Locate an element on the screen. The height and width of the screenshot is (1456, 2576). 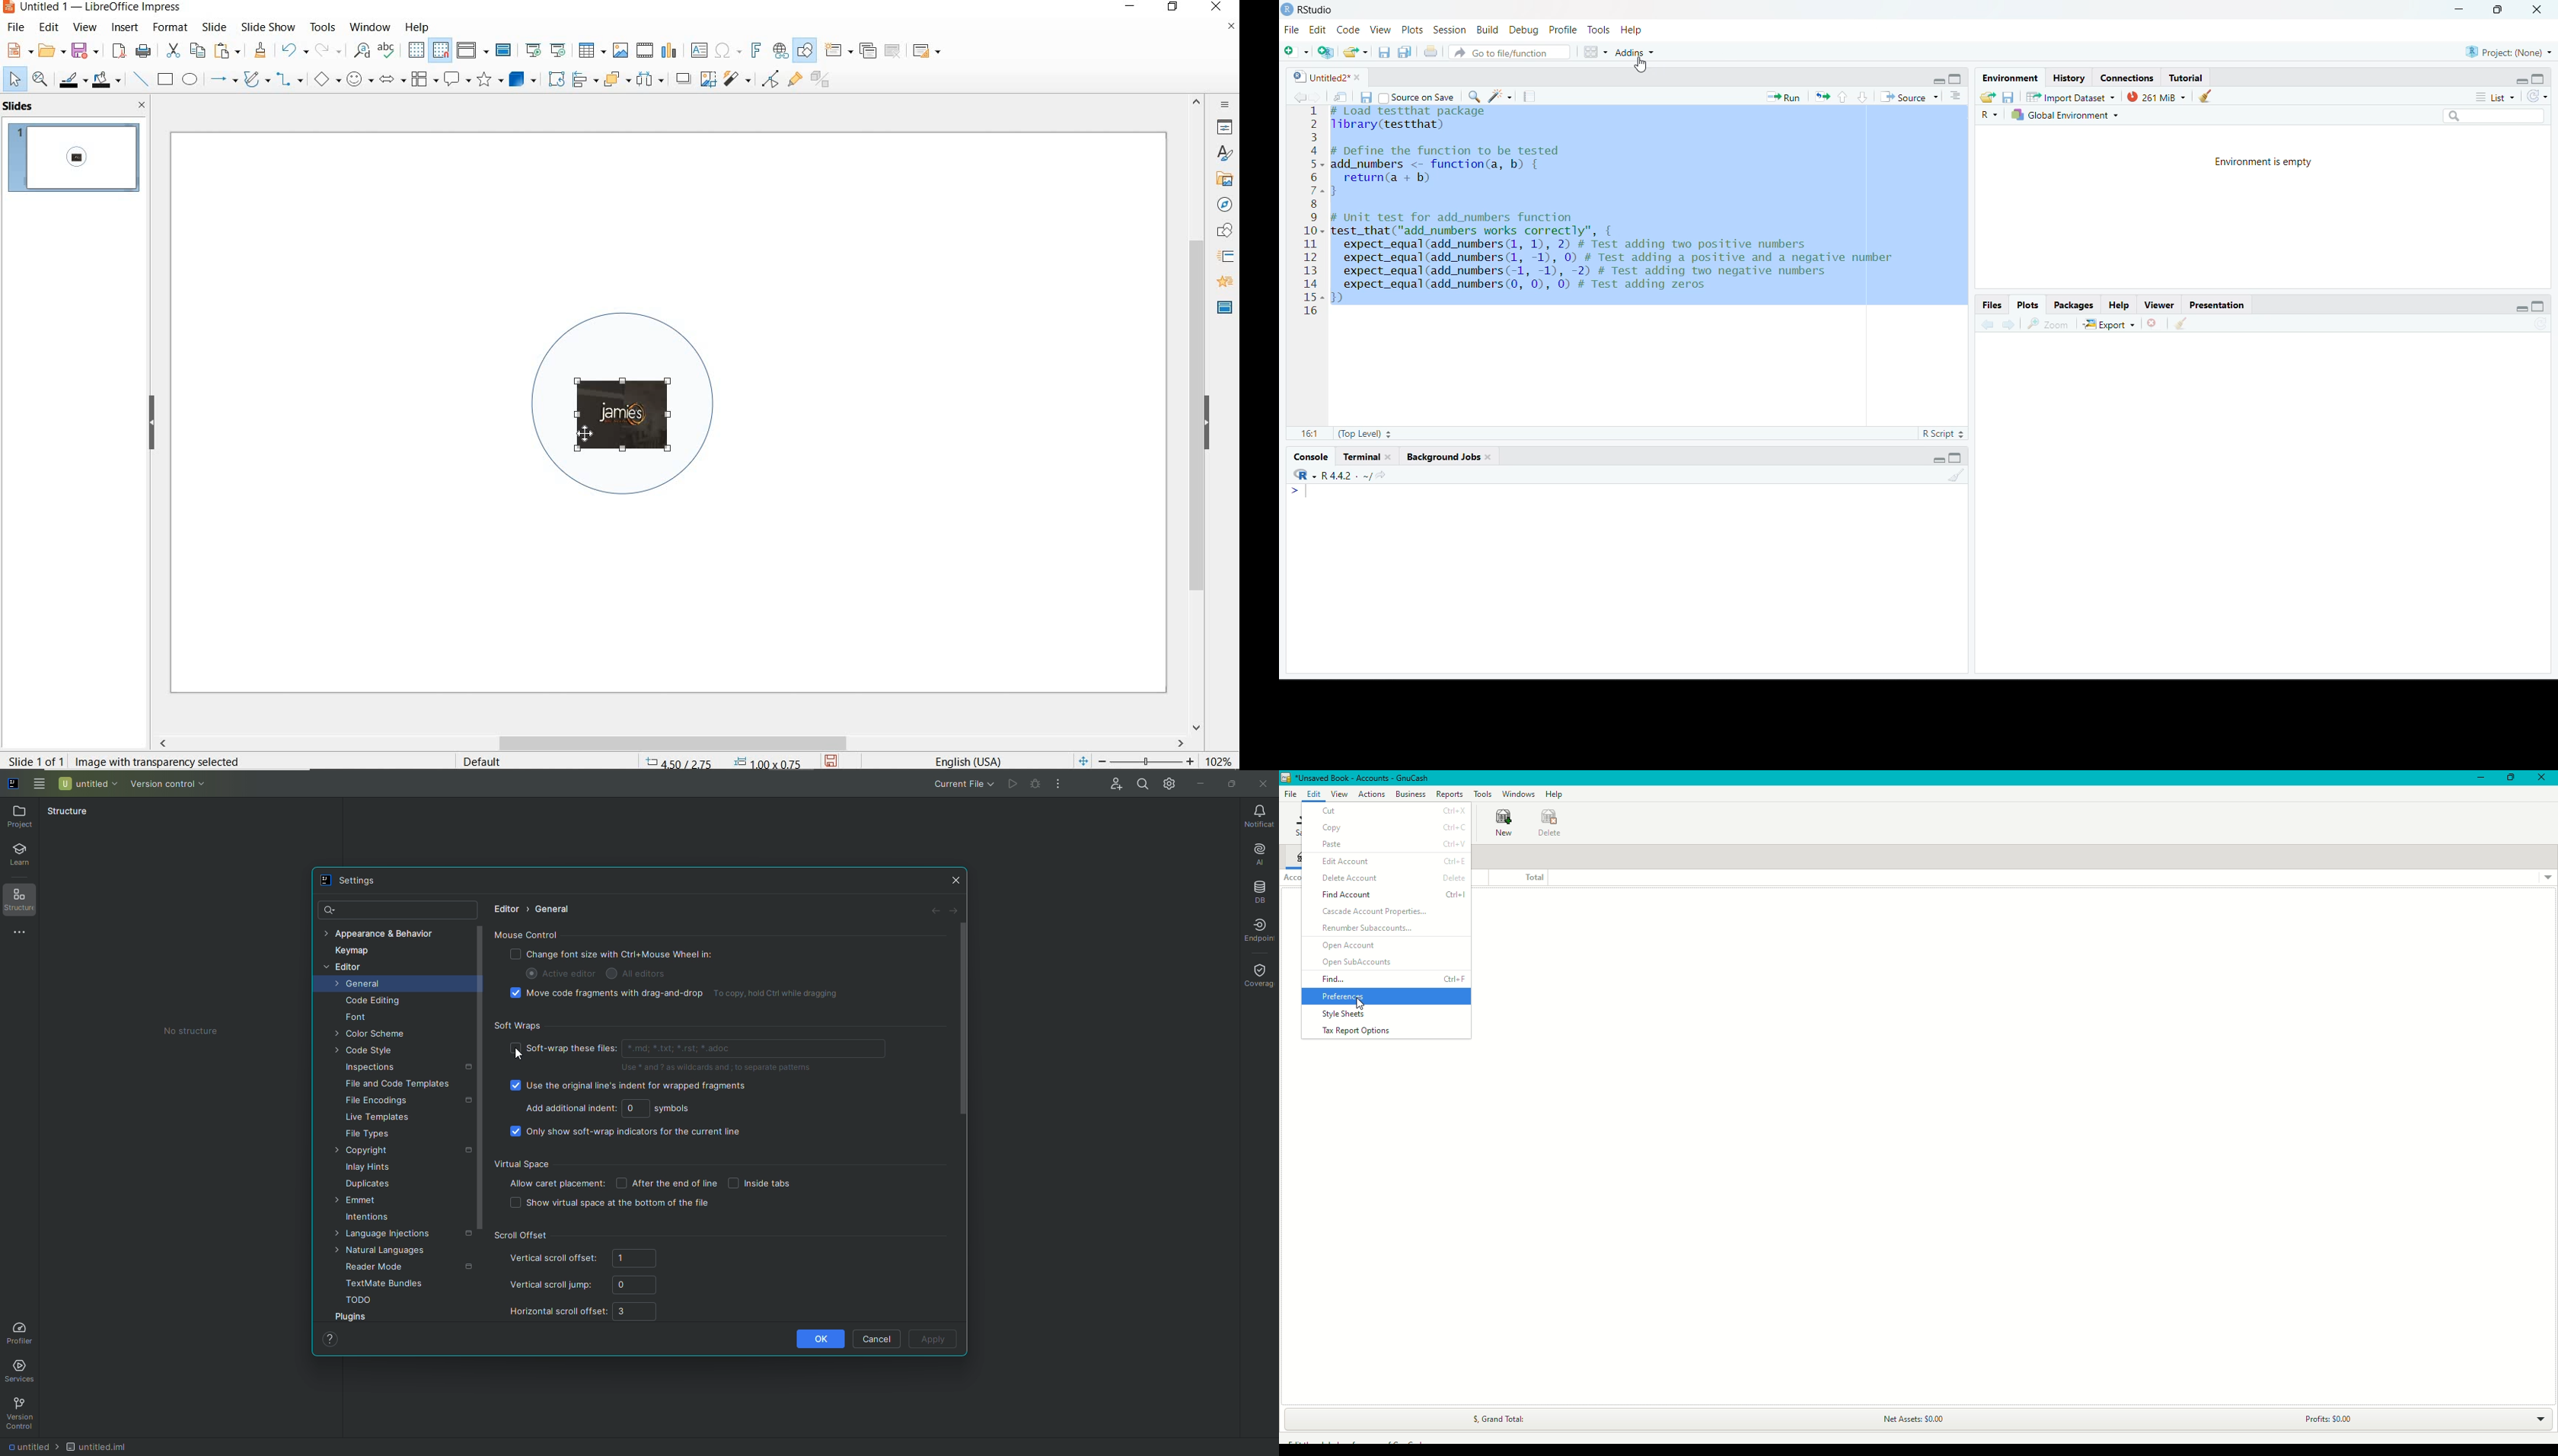
align objects is located at coordinates (582, 78).